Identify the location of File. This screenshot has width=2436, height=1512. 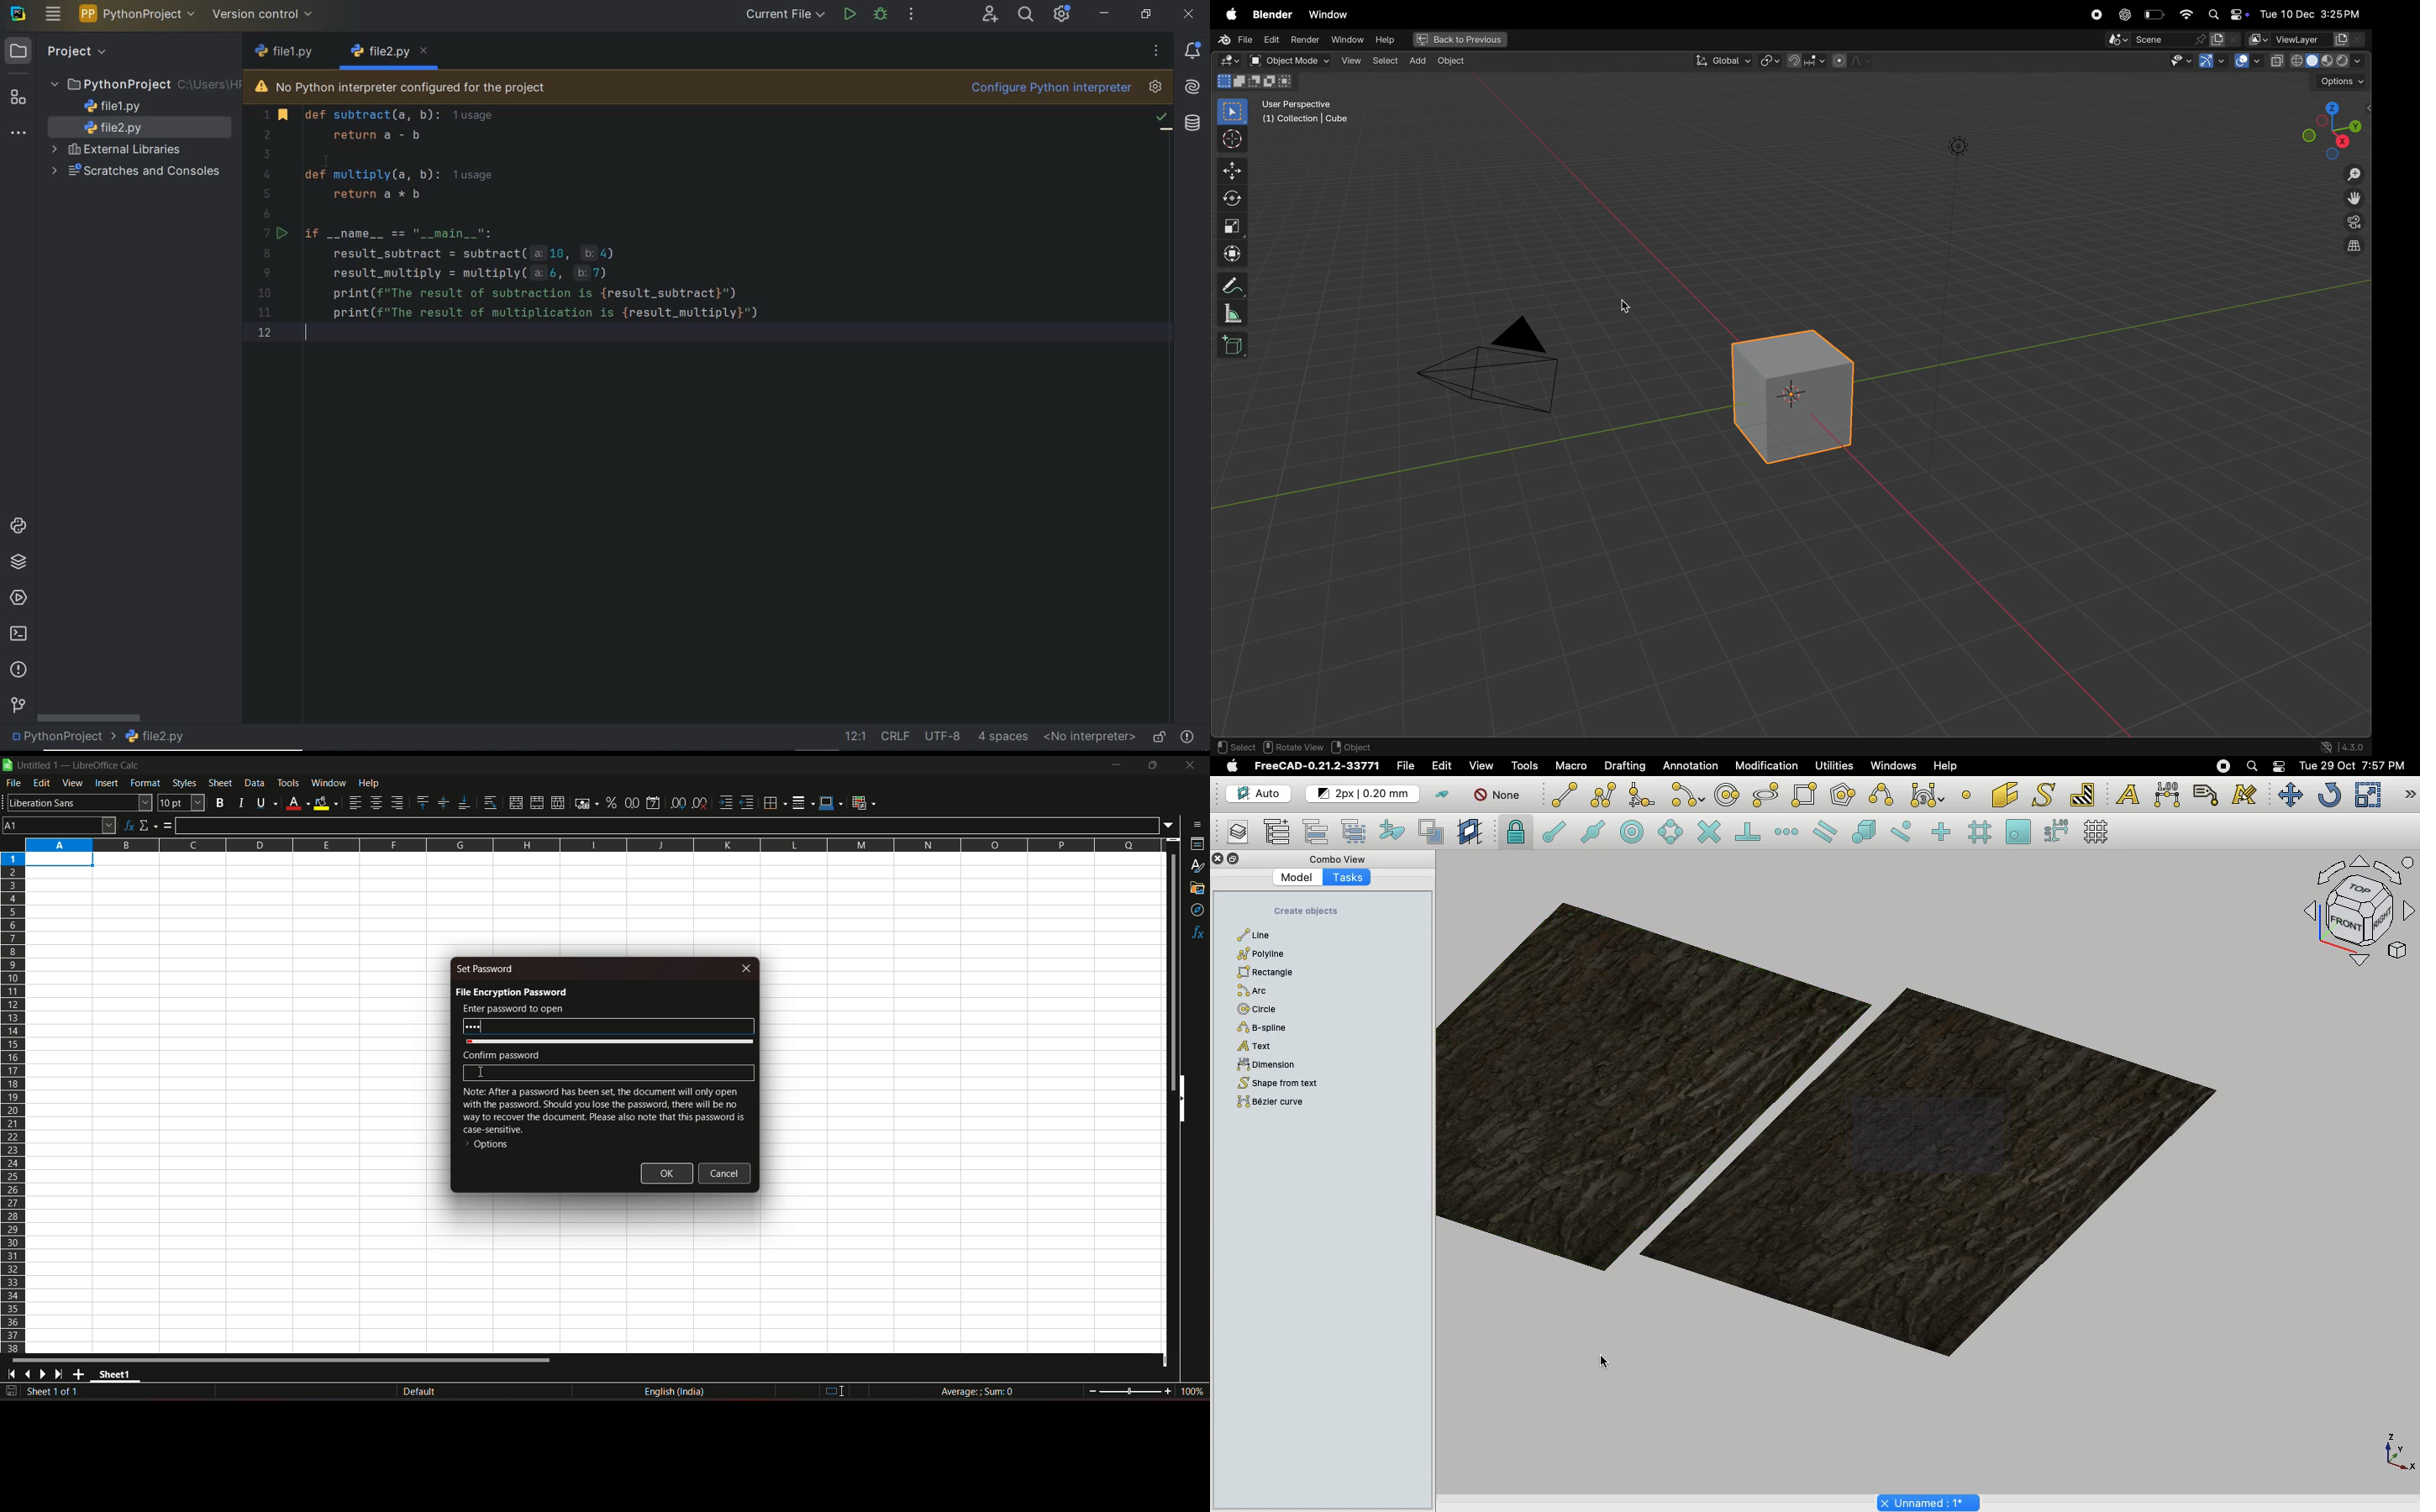
(1406, 766).